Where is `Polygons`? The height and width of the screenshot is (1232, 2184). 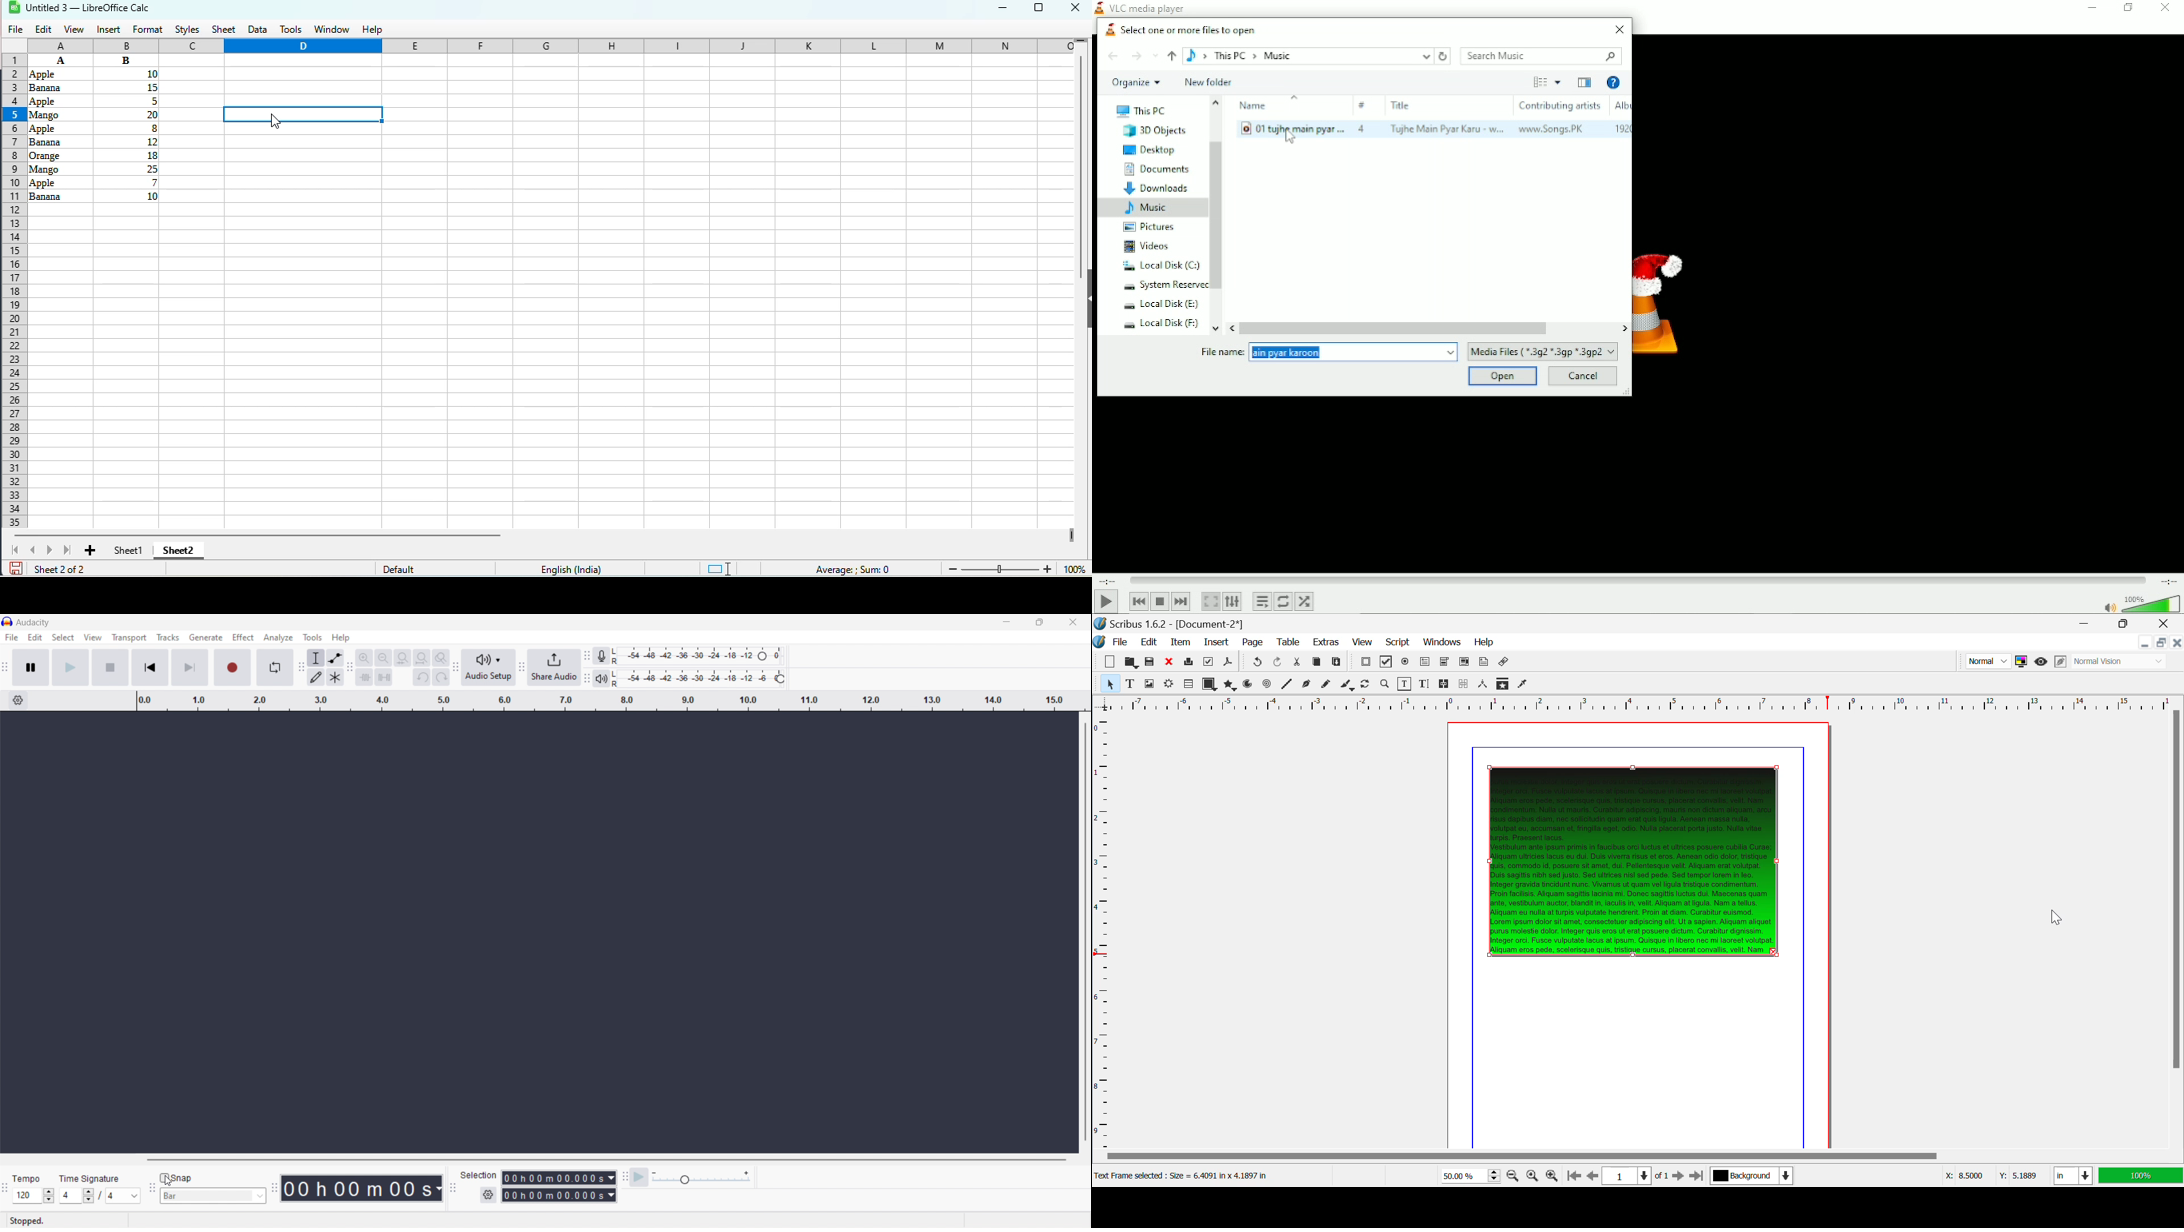 Polygons is located at coordinates (1229, 685).